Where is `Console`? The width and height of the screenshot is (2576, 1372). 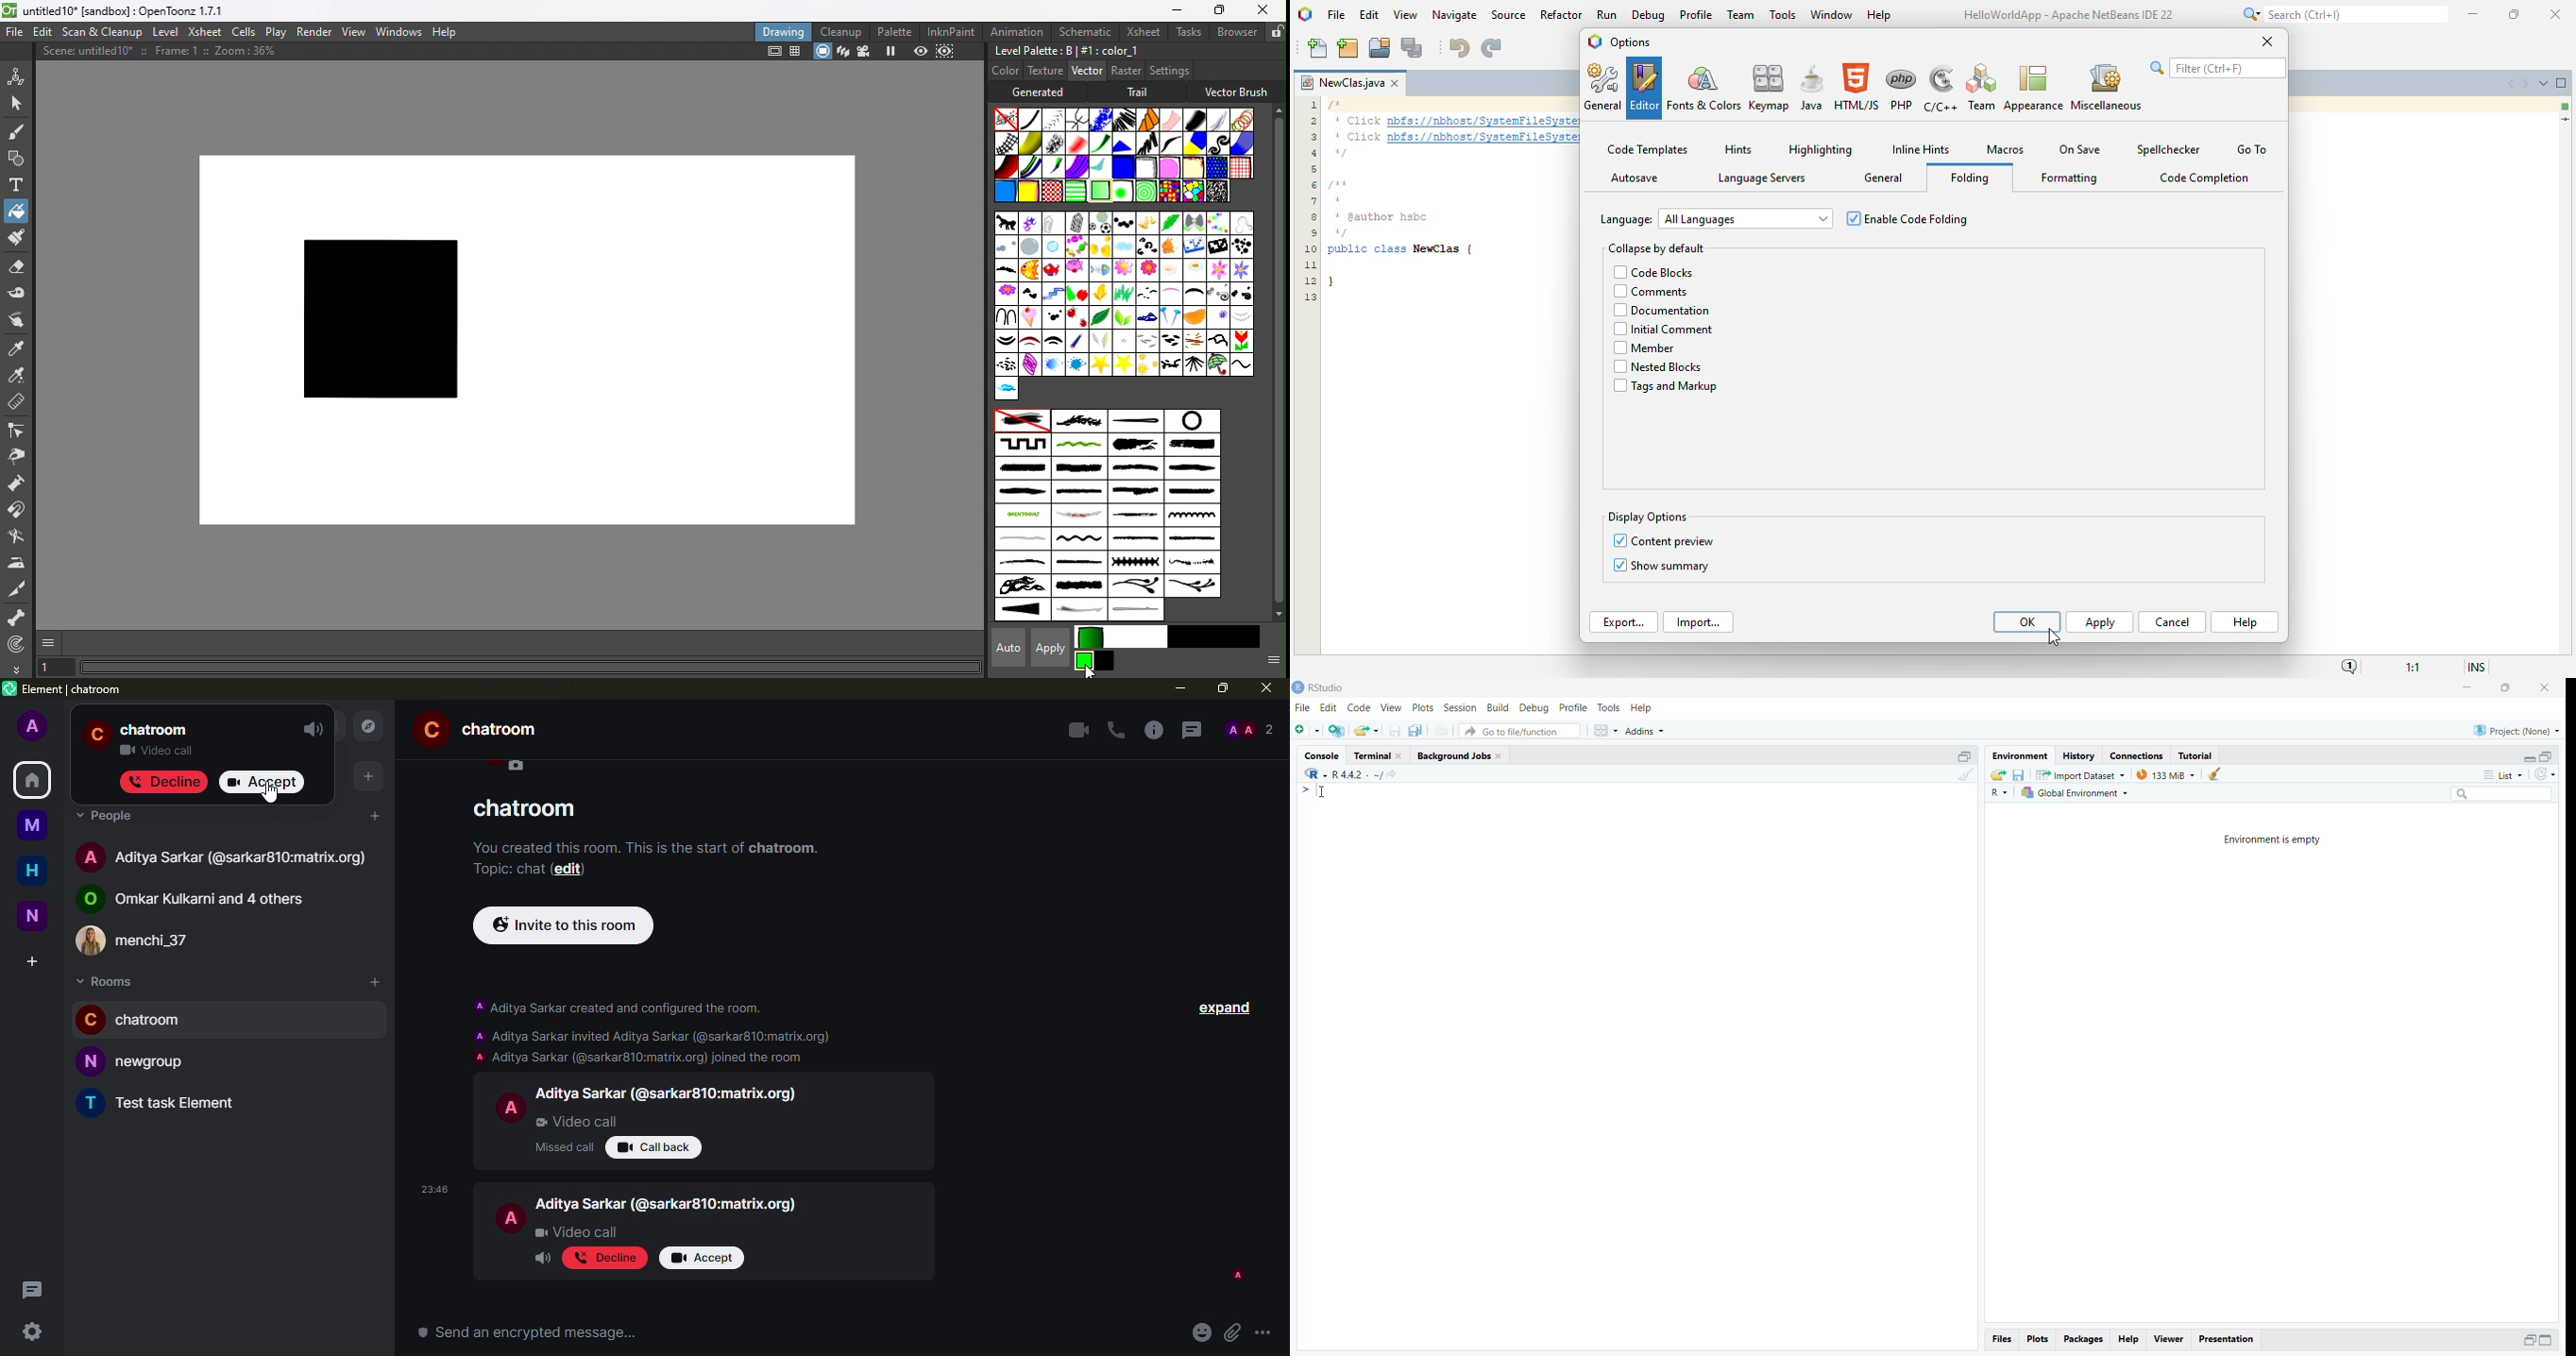
Console is located at coordinates (1322, 754).